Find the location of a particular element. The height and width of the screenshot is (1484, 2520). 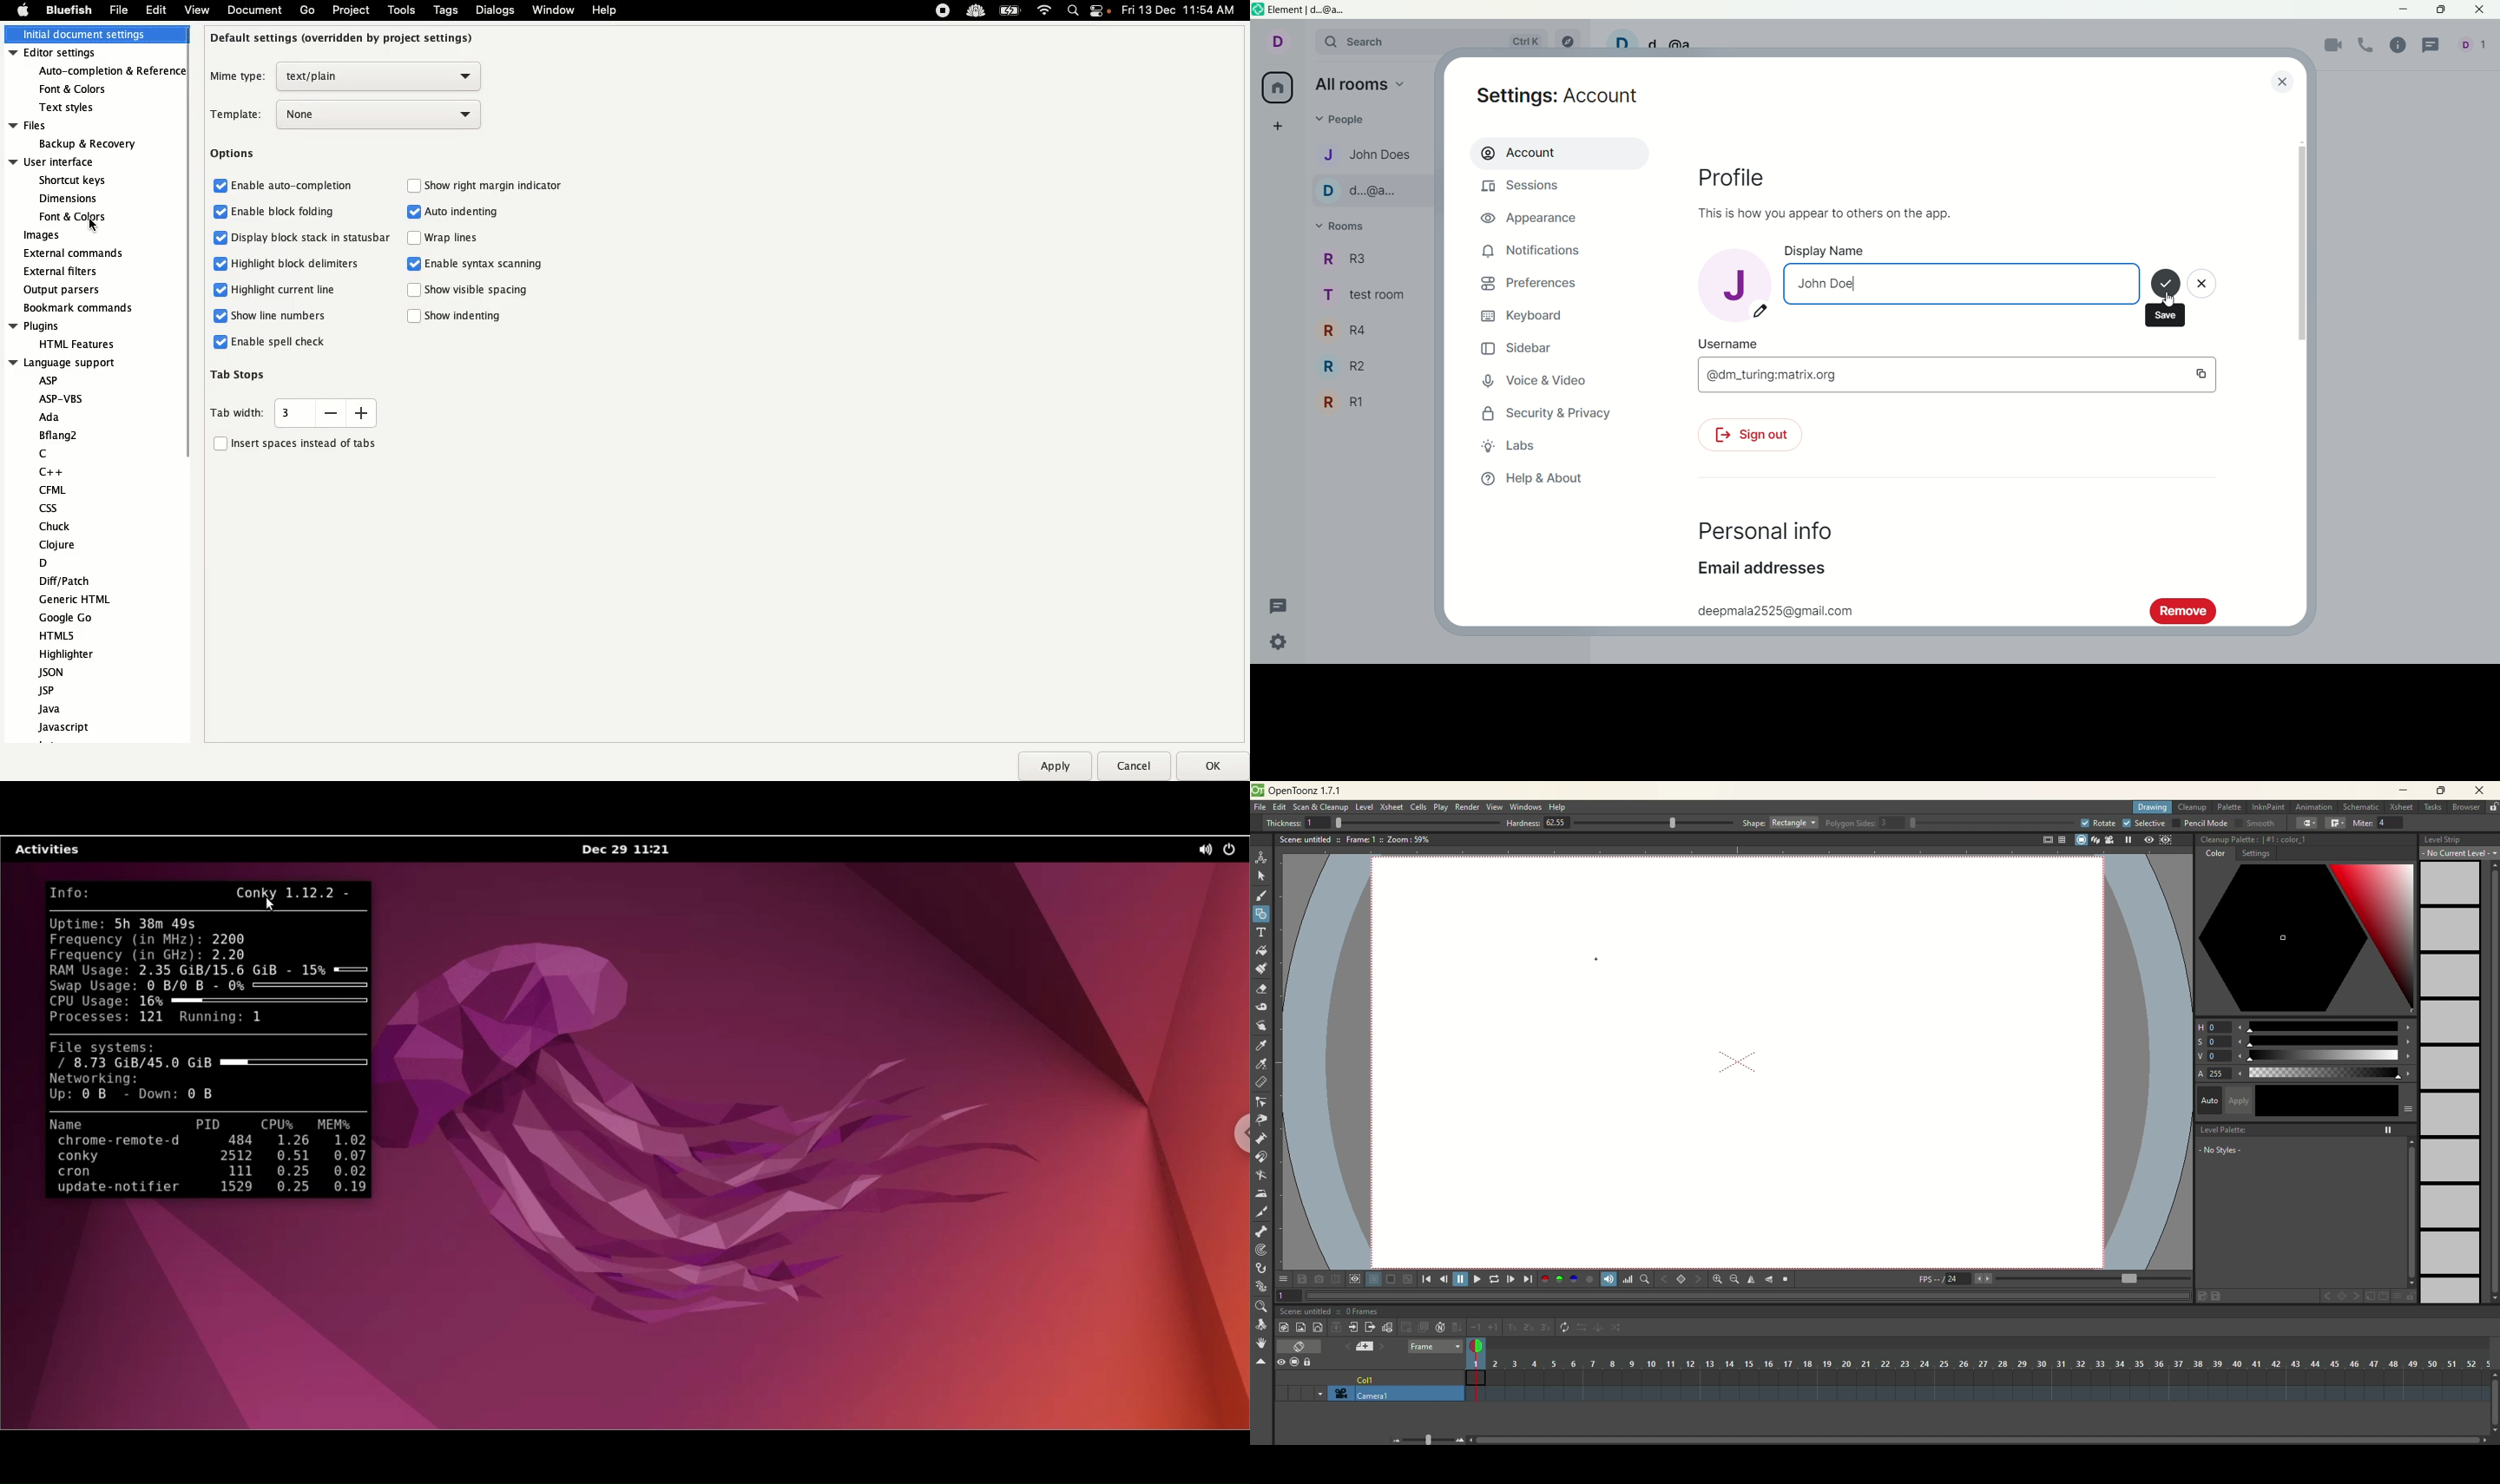

cleanup palette is located at coordinates (2306, 840).